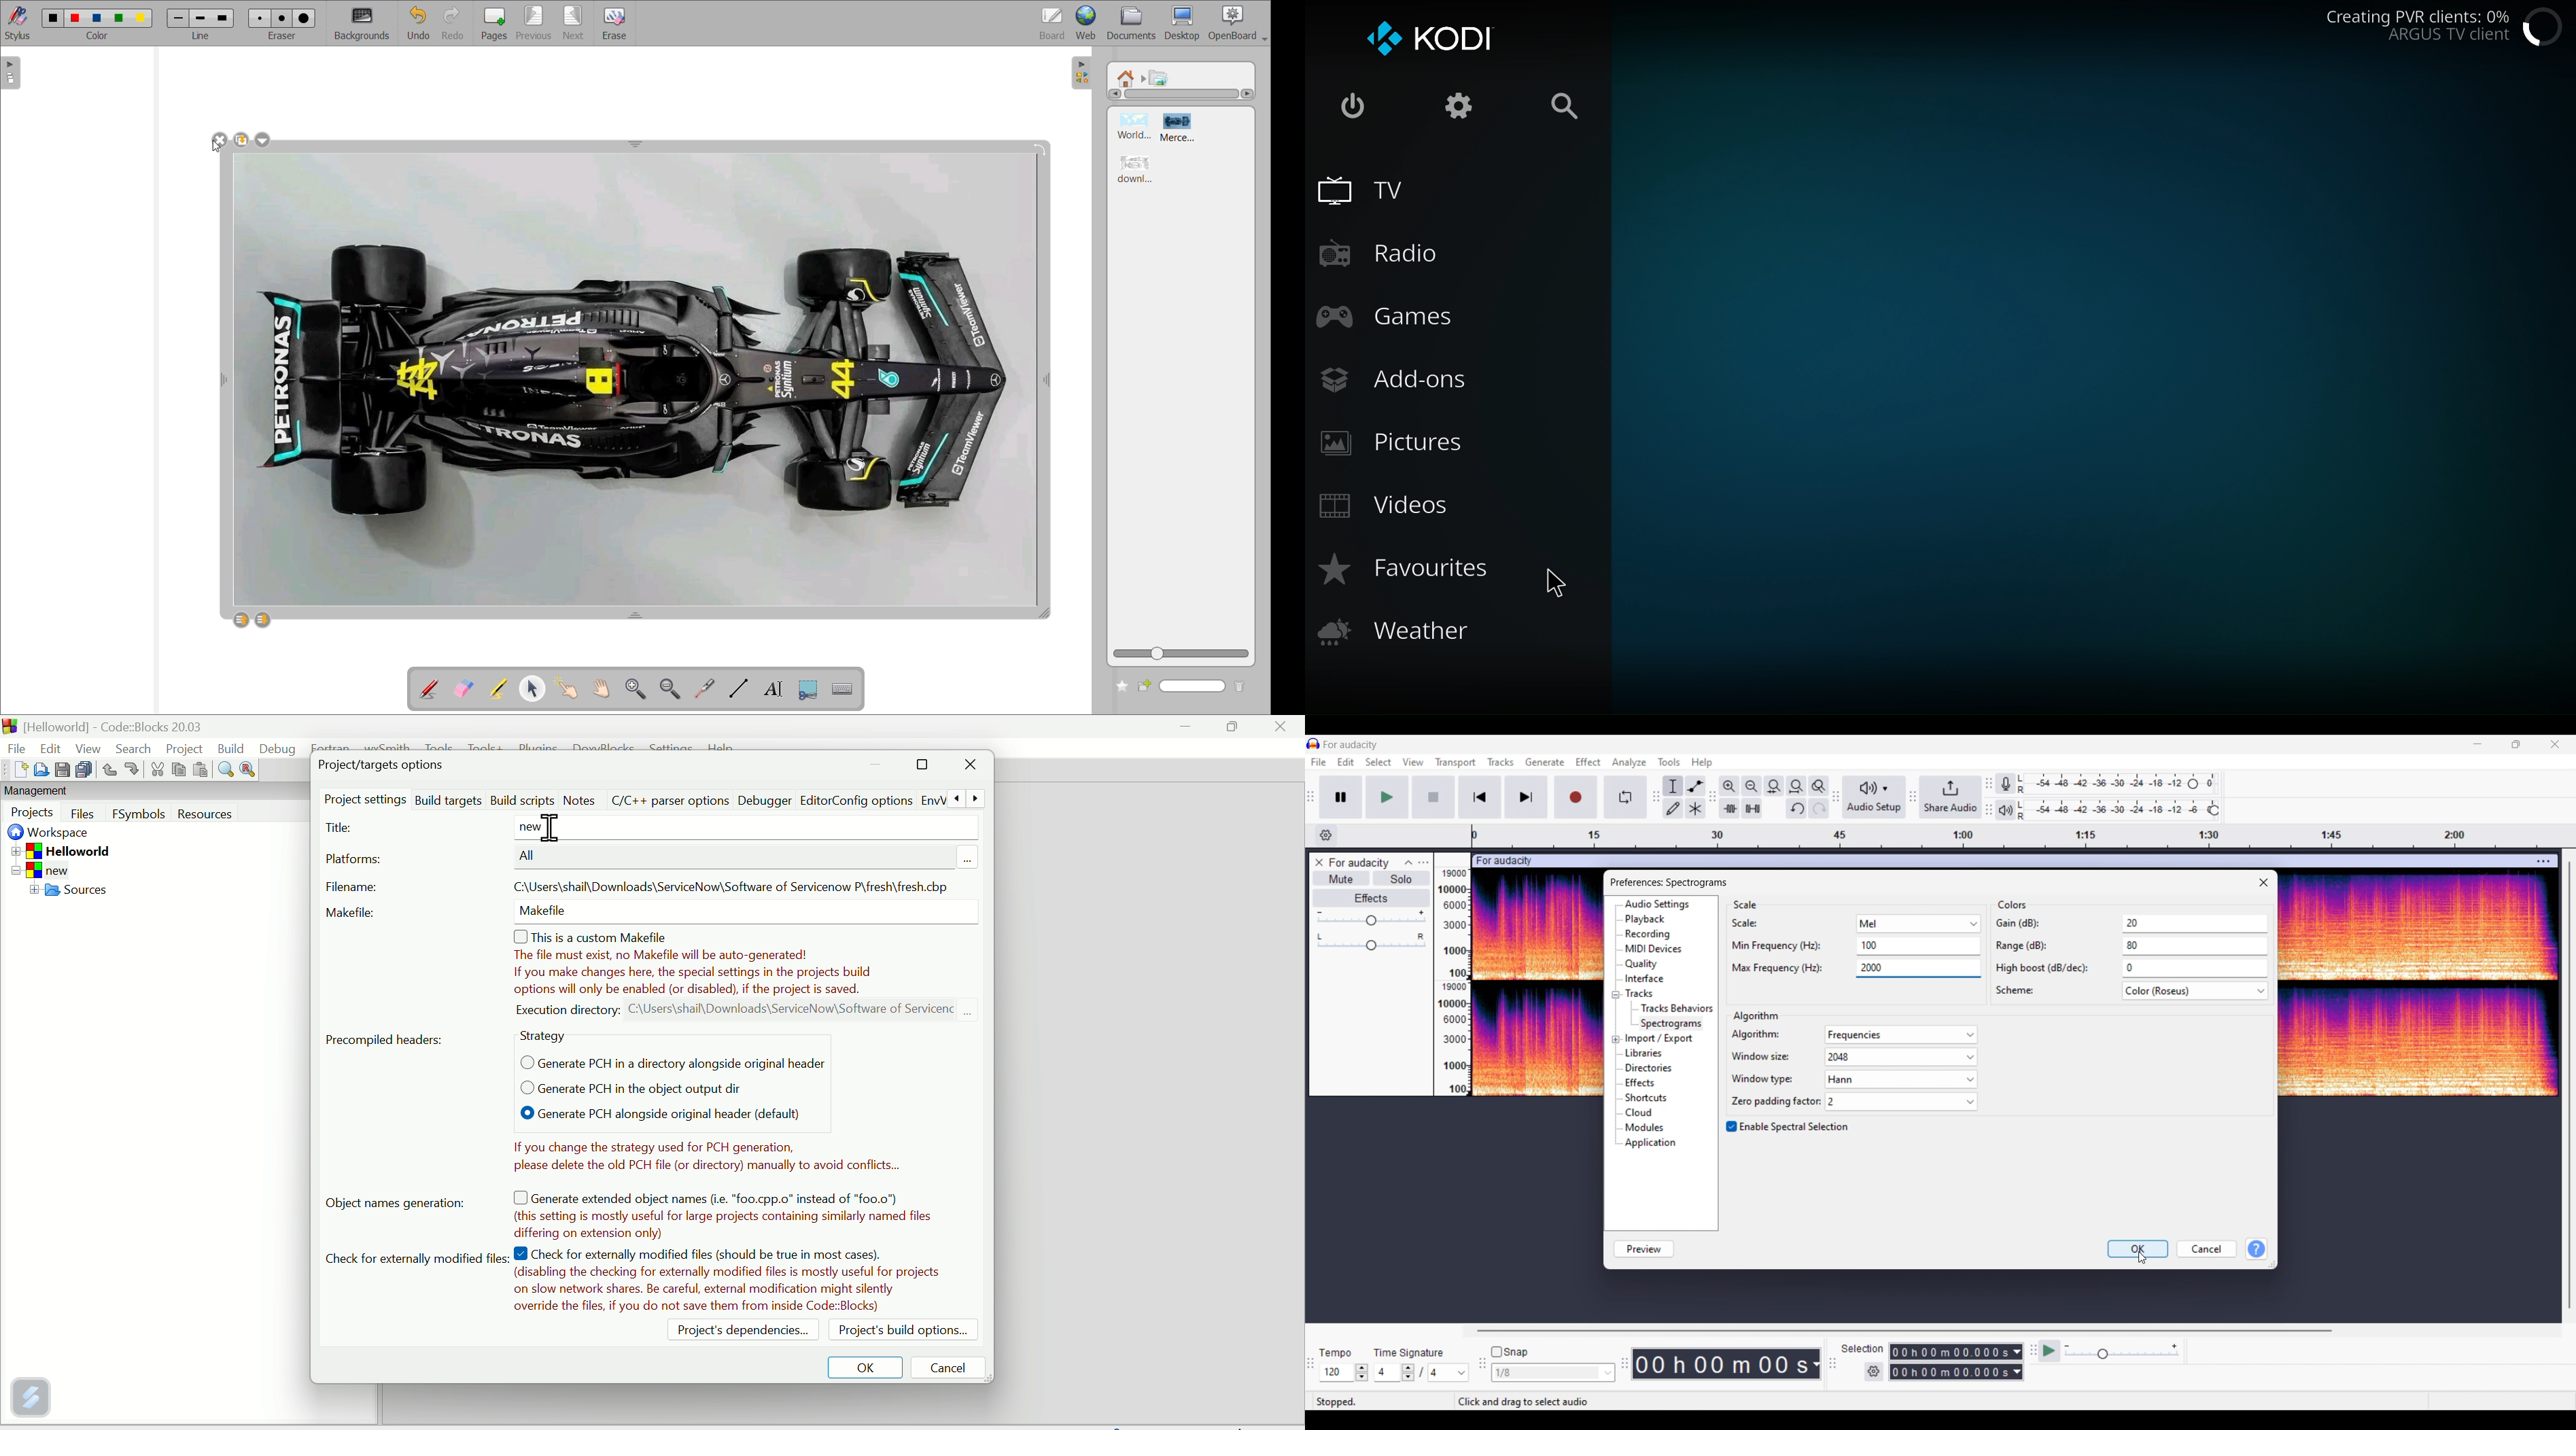 Image resolution: width=2576 pixels, height=1456 pixels. What do you see at coordinates (1673, 808) in the screenshot?
I see `Draw tool` at bounding box center [1673, 808].